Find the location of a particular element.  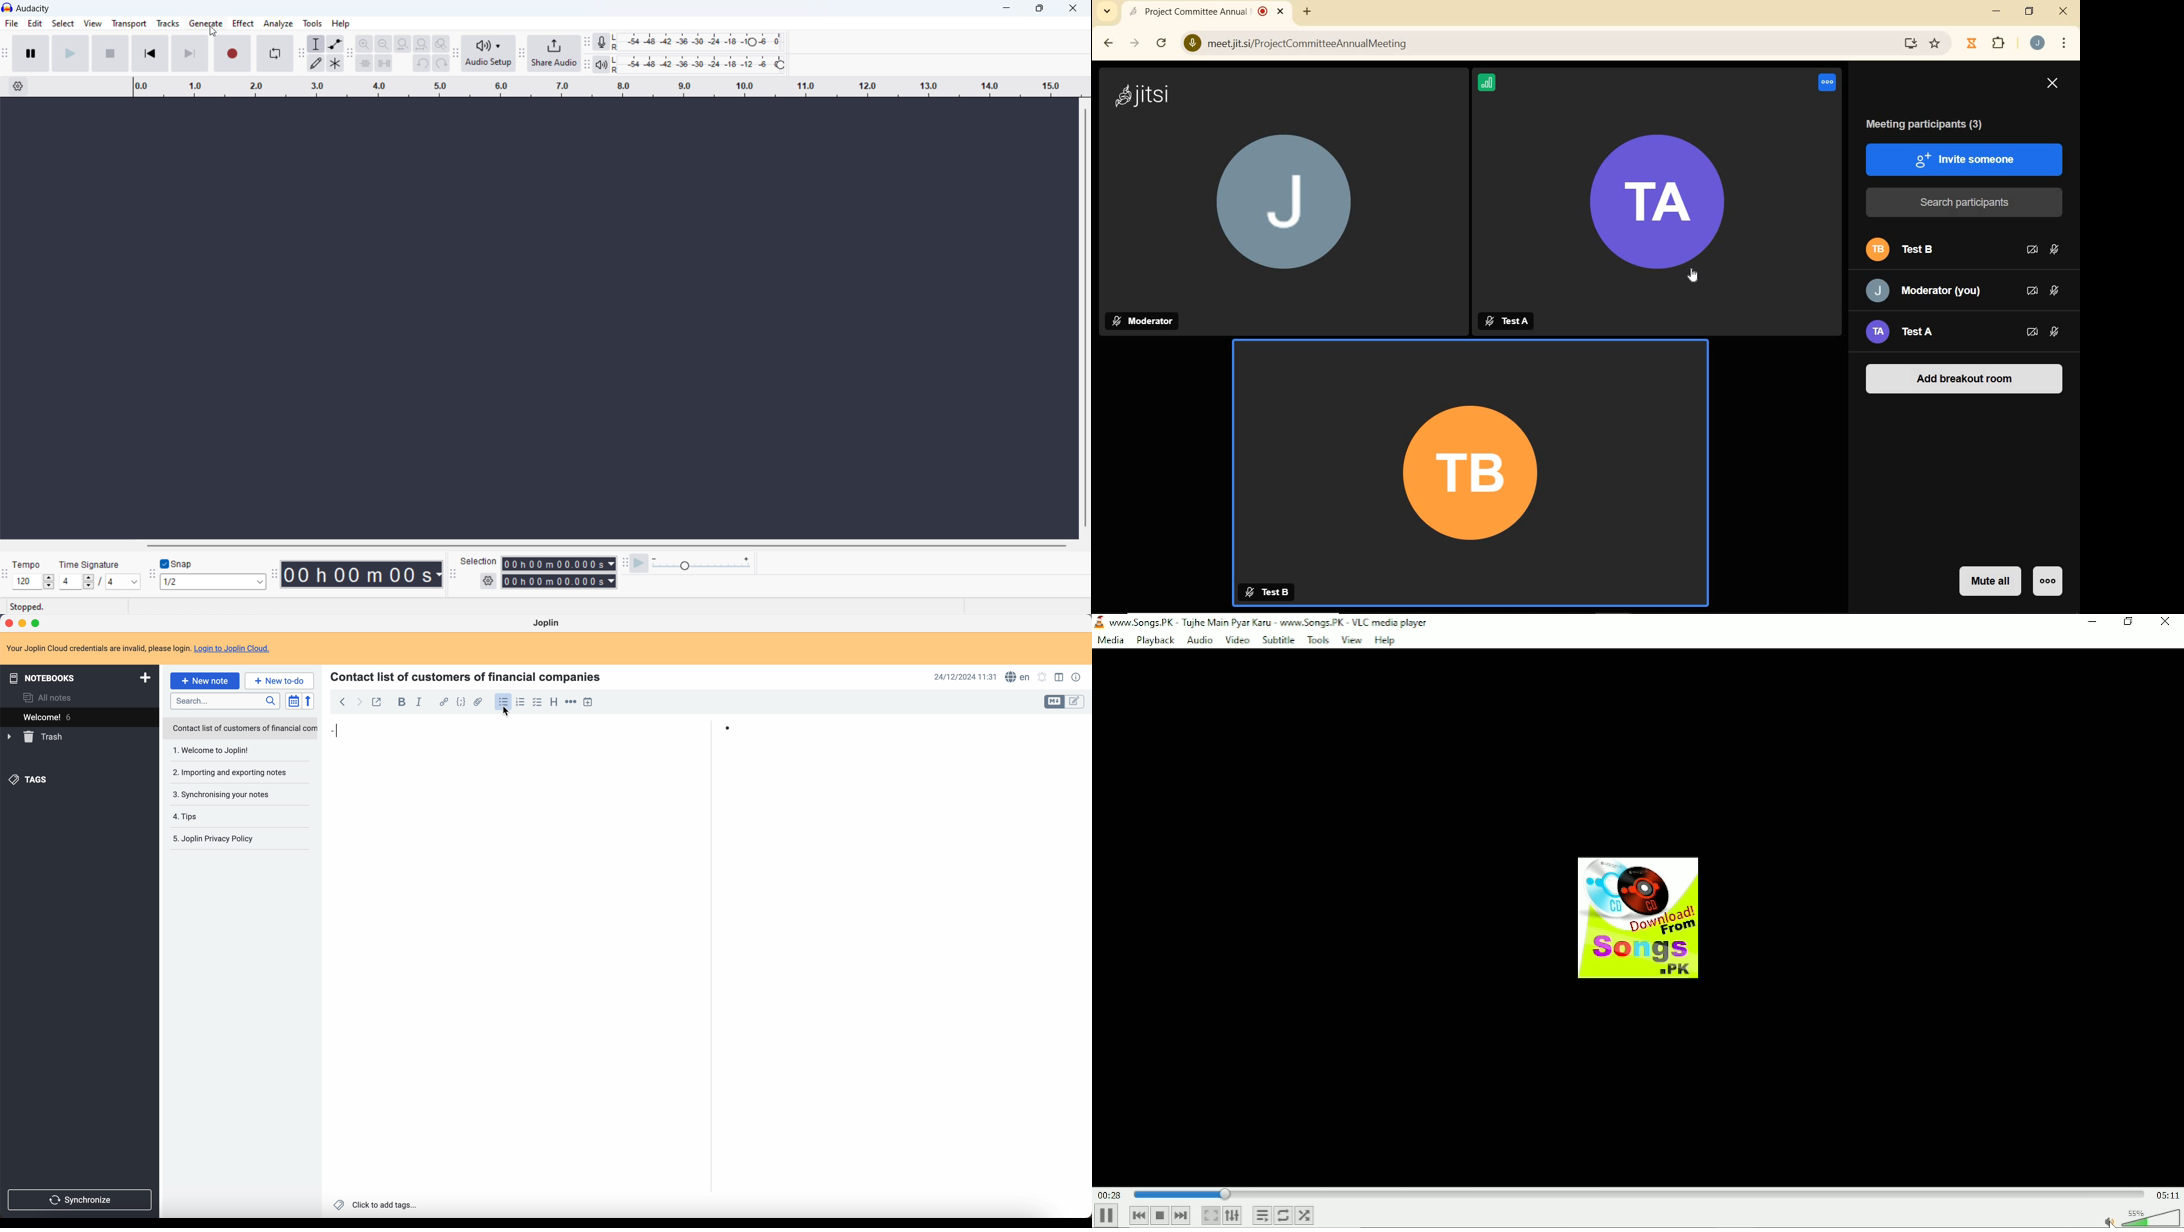

TATA is located at coordinates (1655, 181).